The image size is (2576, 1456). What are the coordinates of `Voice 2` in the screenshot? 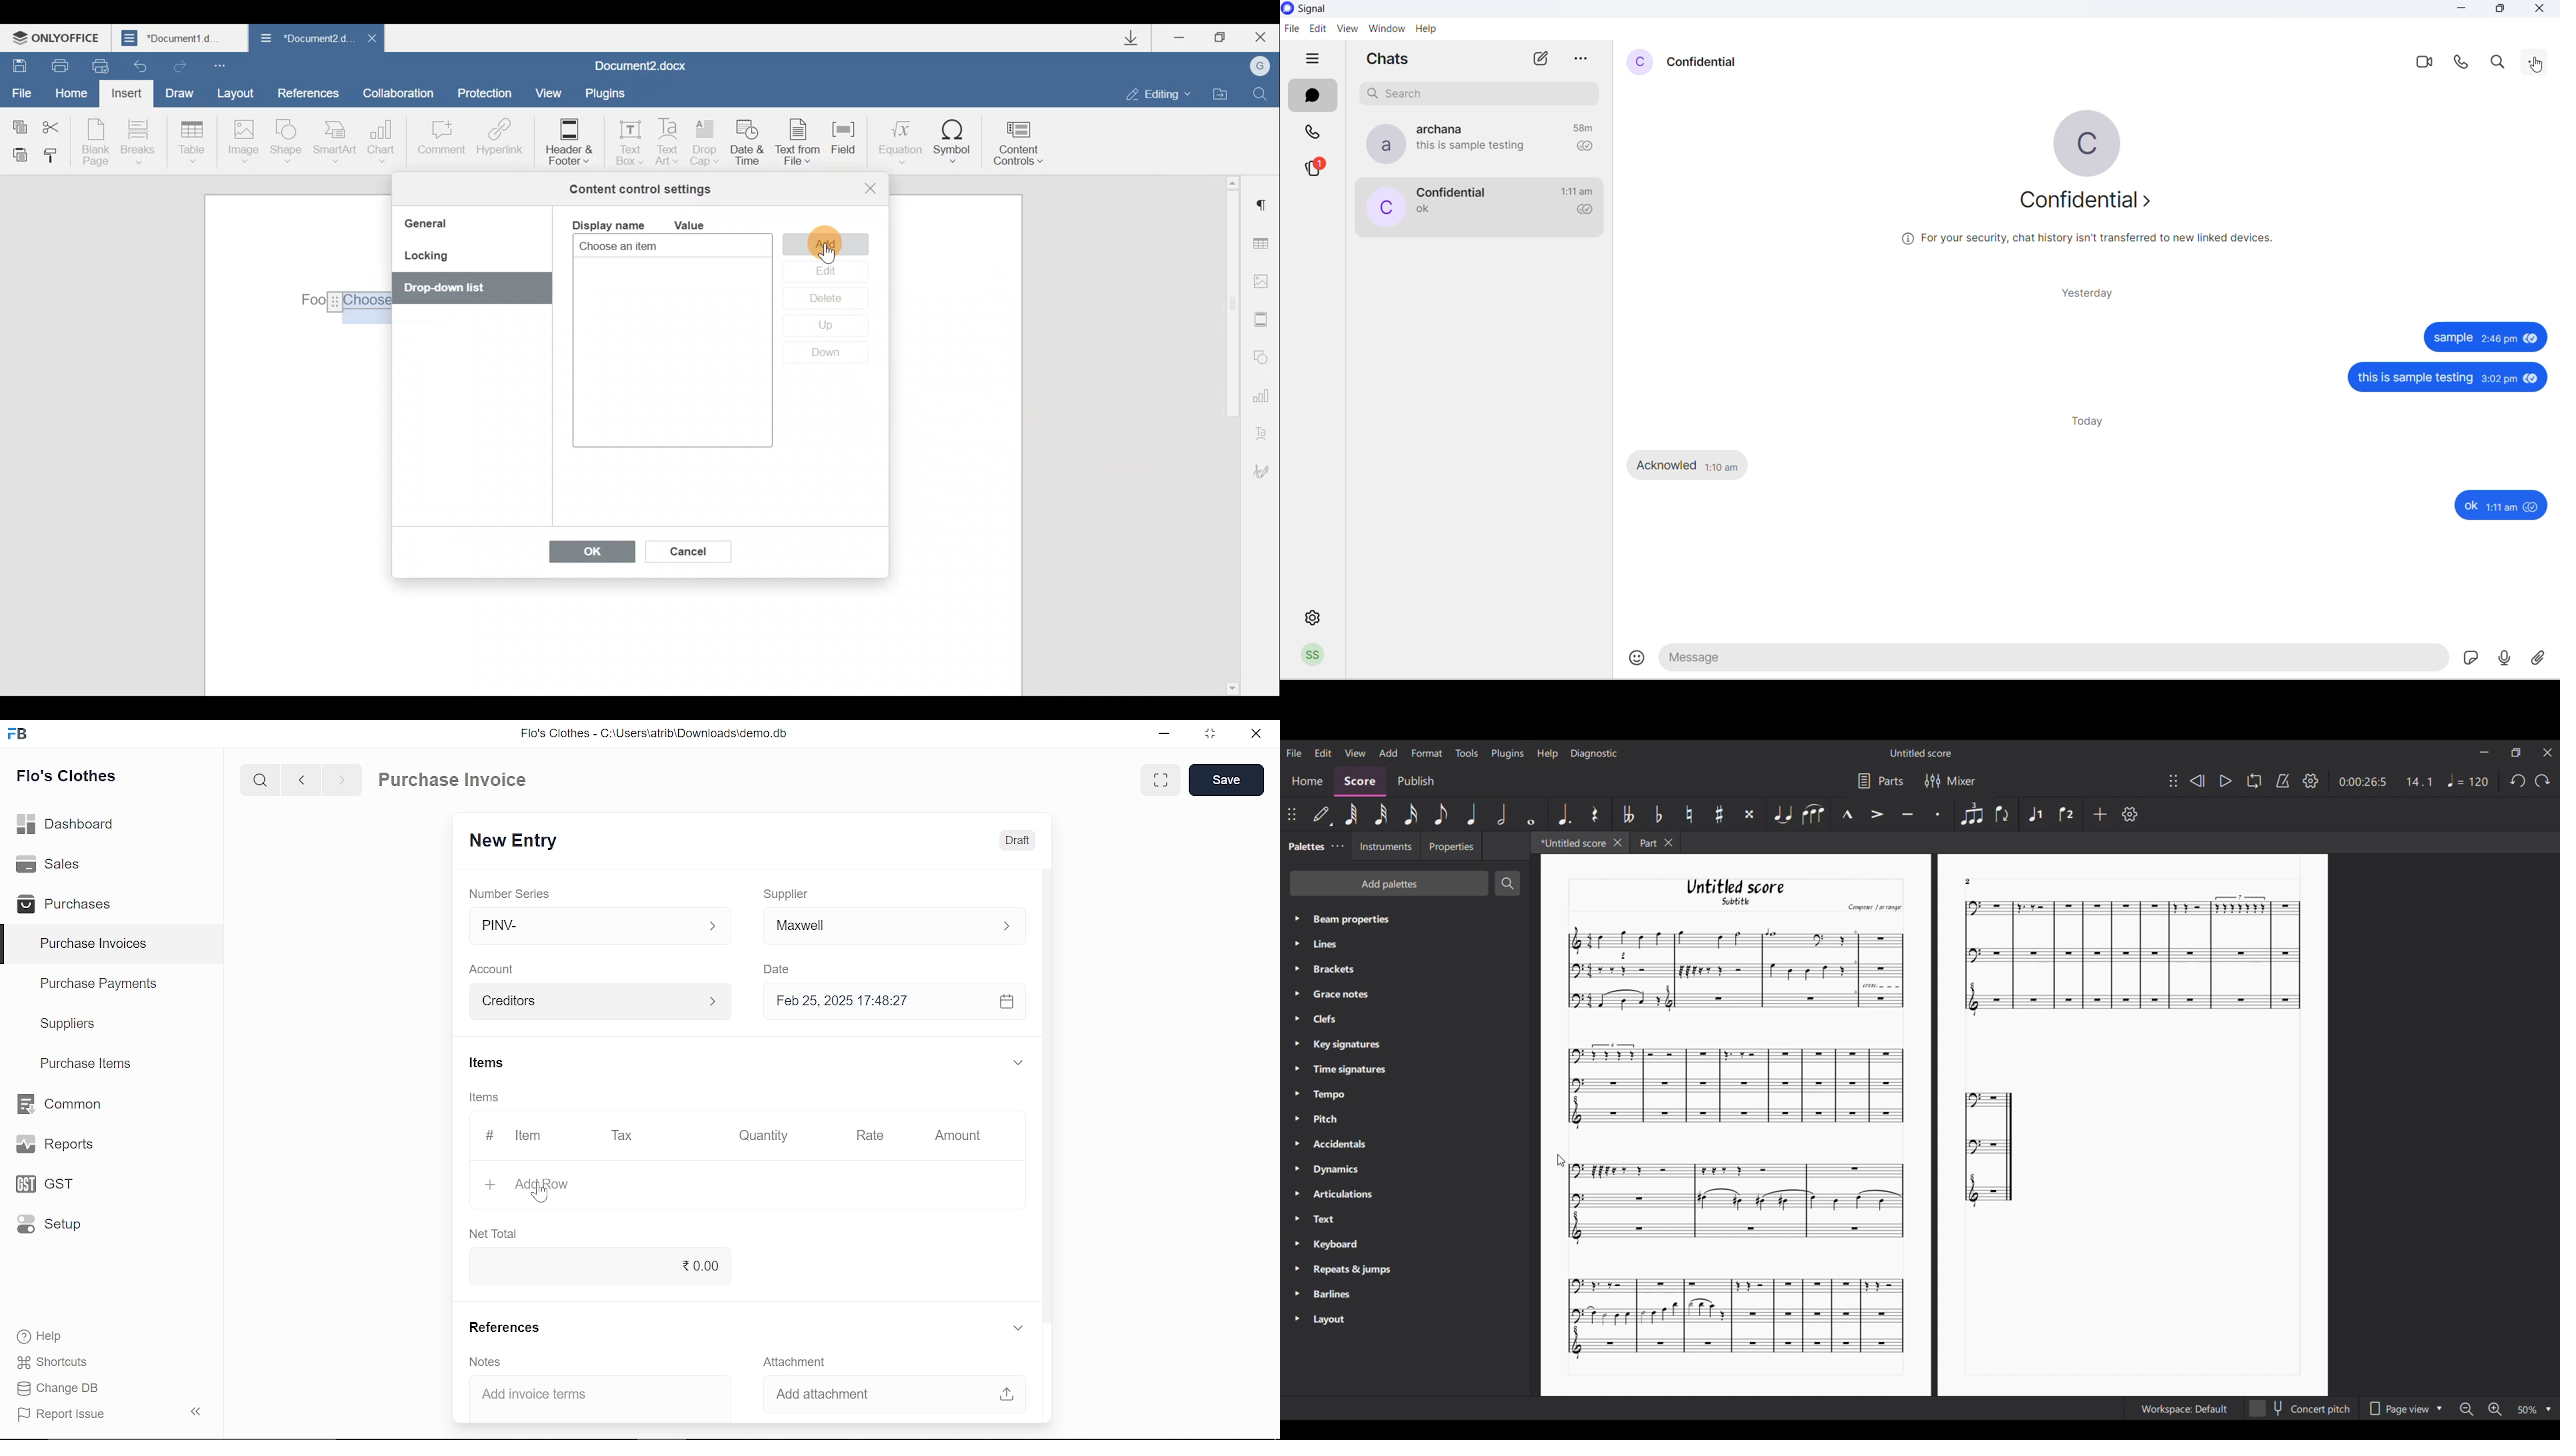 It's located at (2067, 814).